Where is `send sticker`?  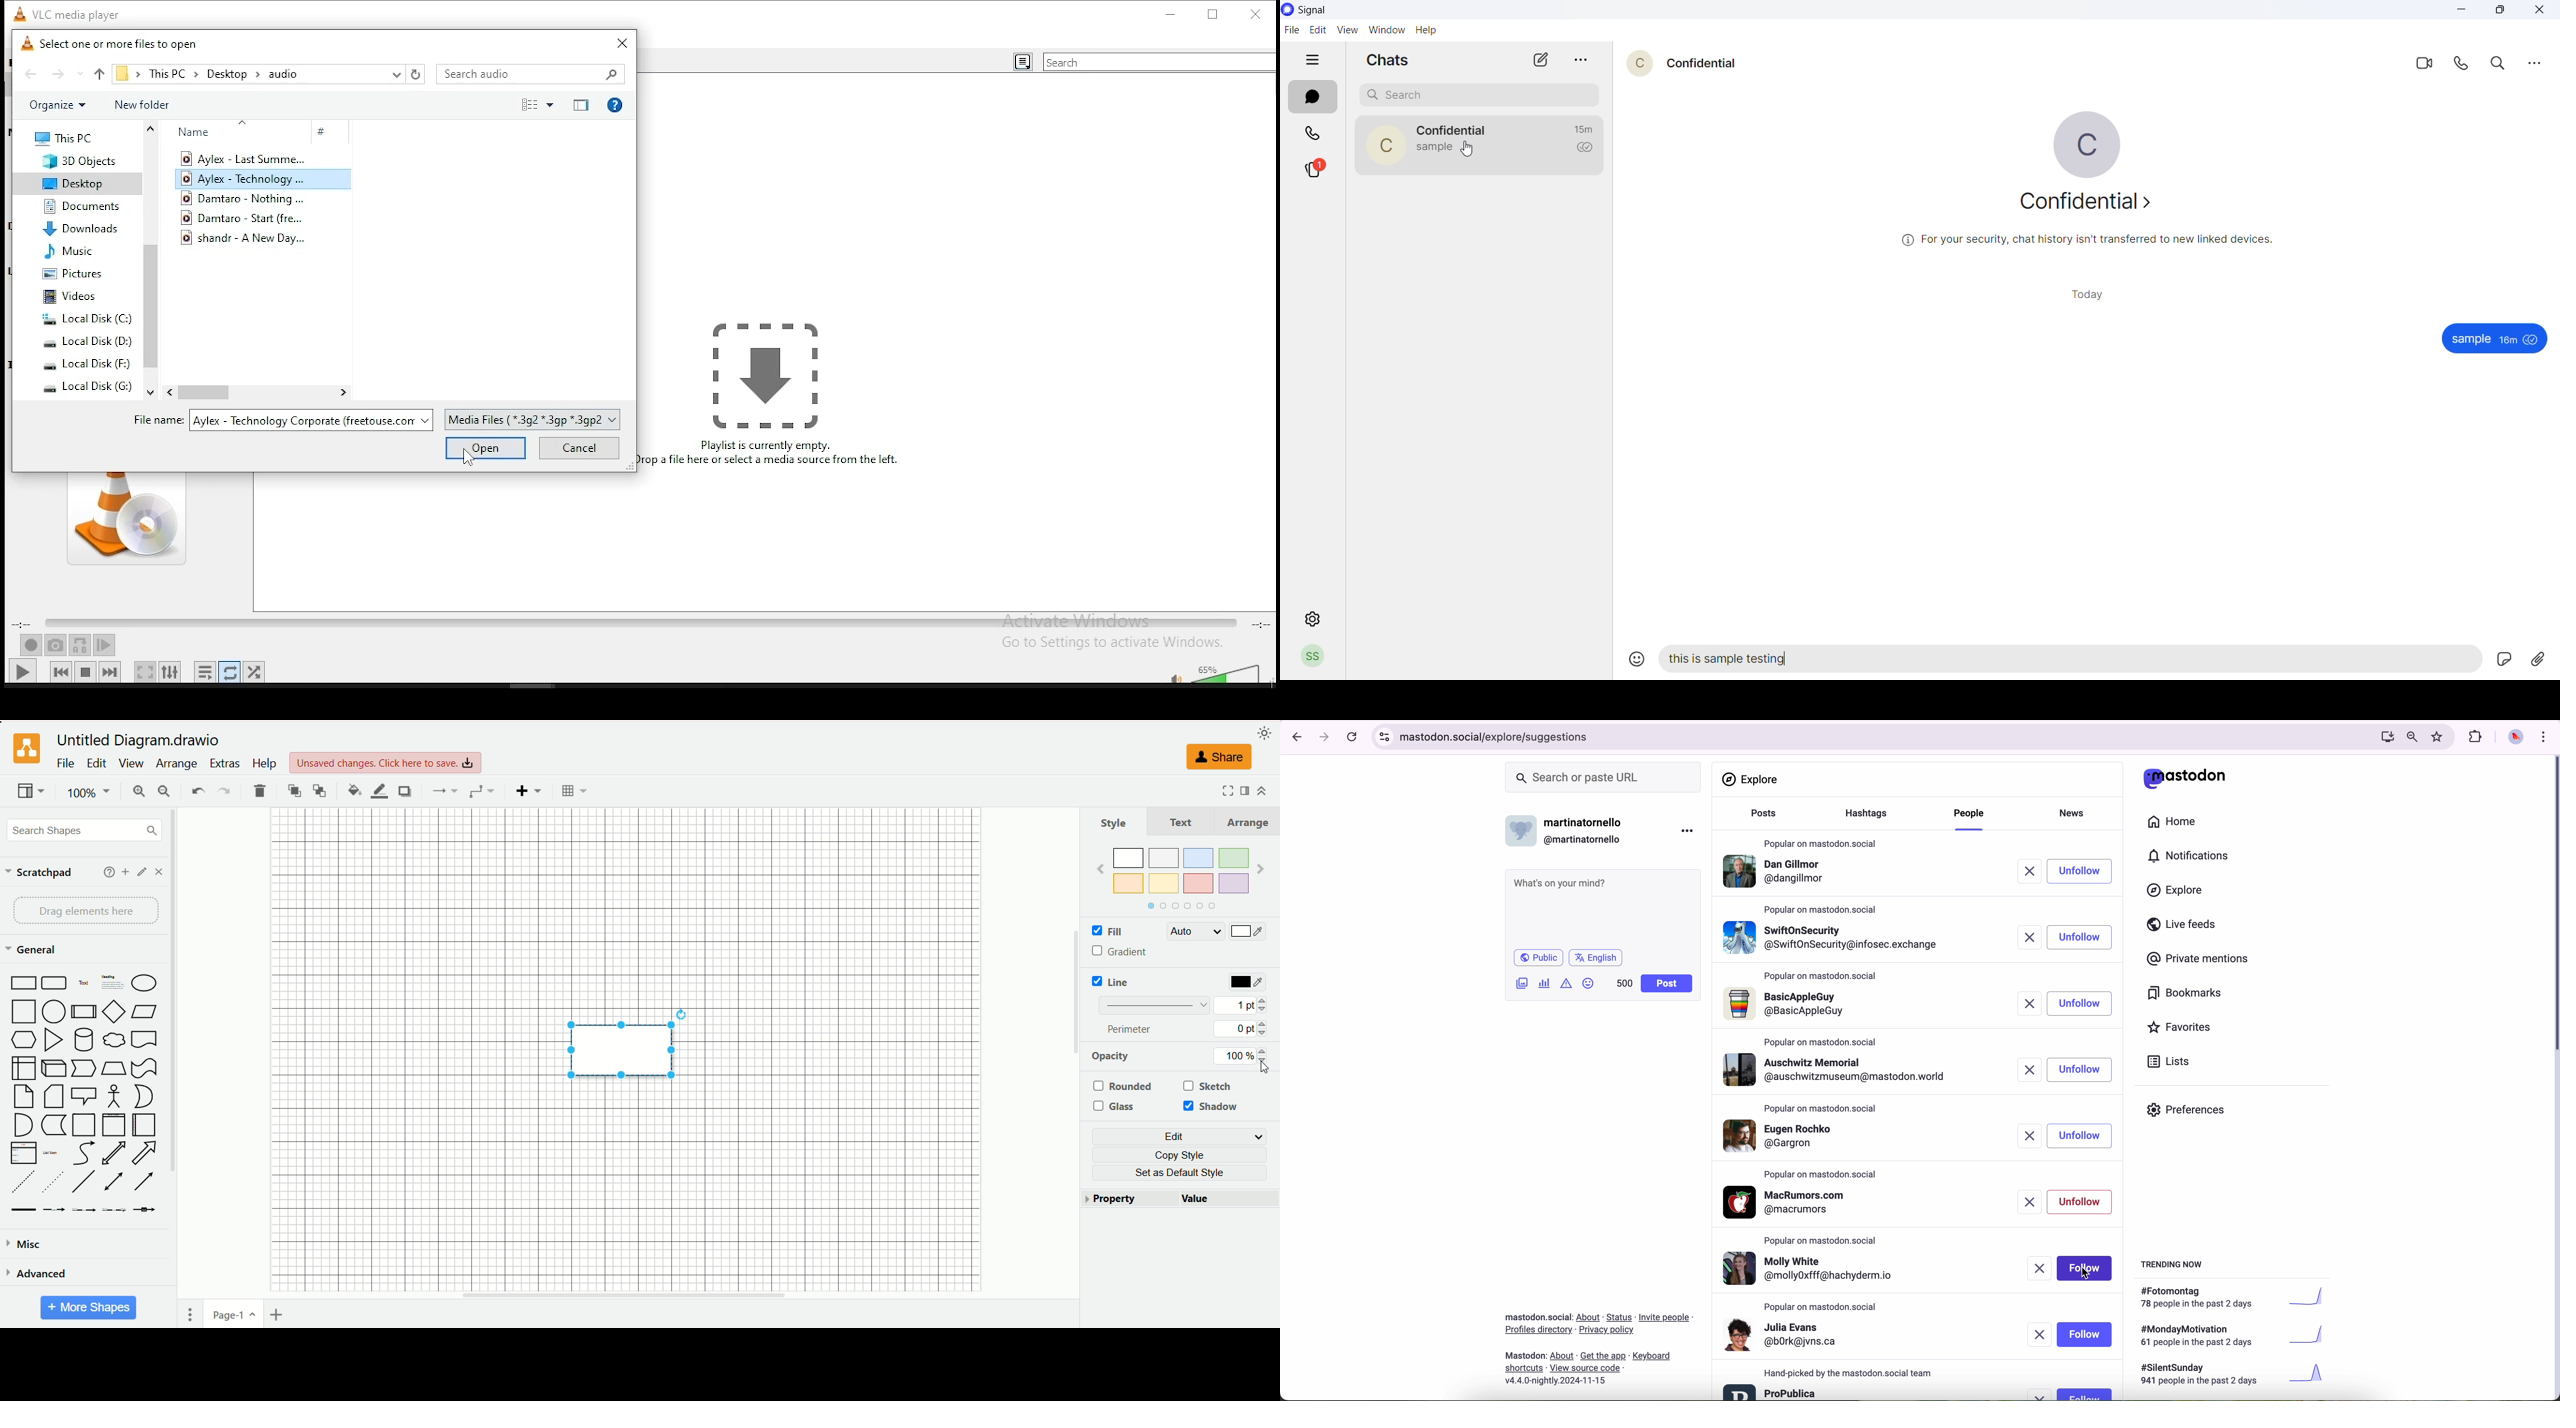 send sticker is located at coordinates (2502, 658).